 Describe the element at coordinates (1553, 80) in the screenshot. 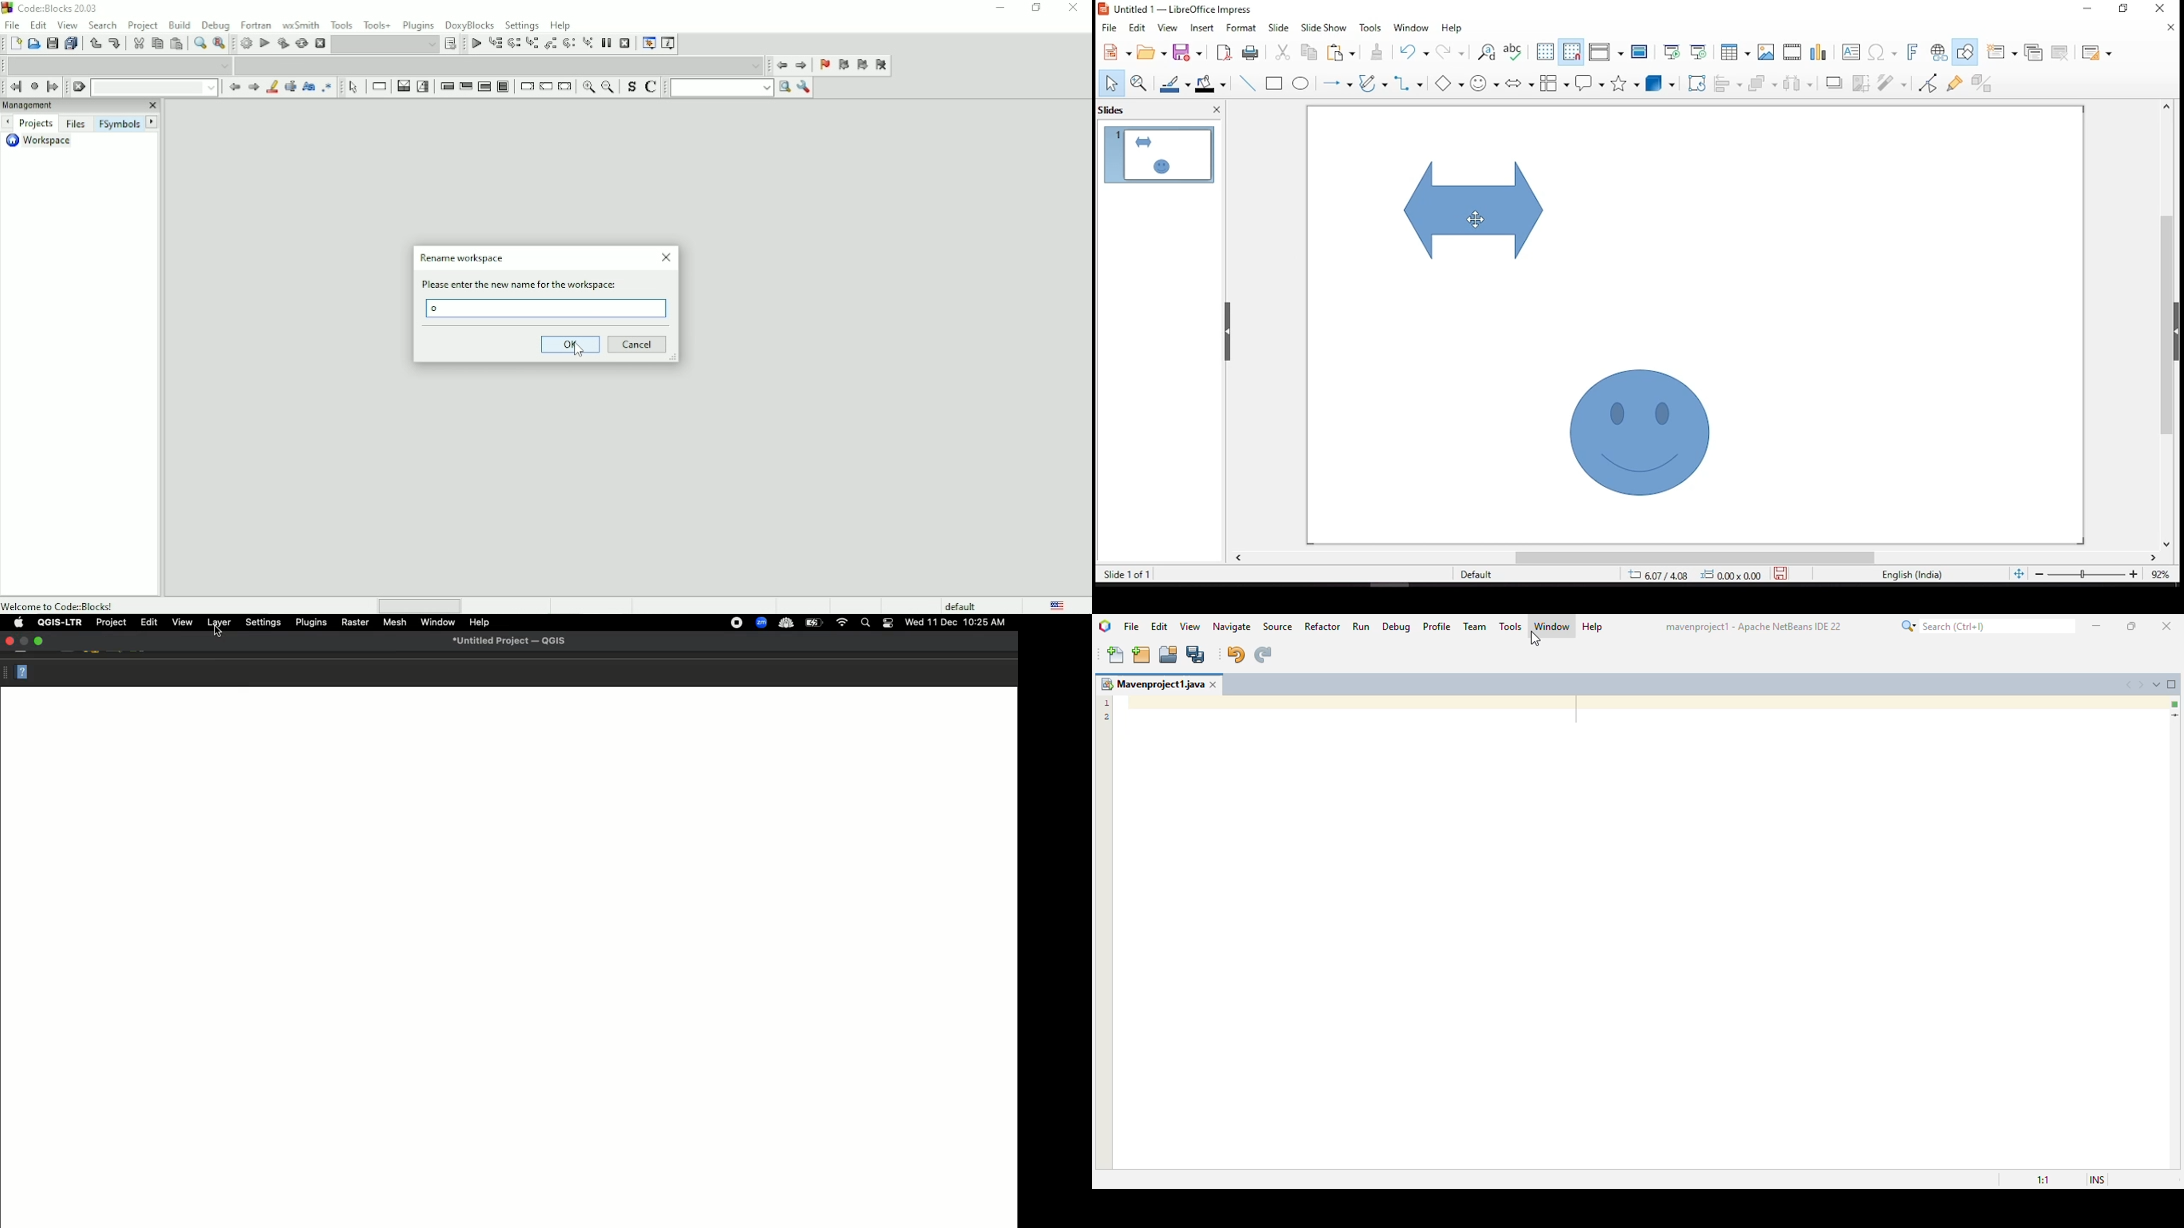

I see `flowchart` at that location.